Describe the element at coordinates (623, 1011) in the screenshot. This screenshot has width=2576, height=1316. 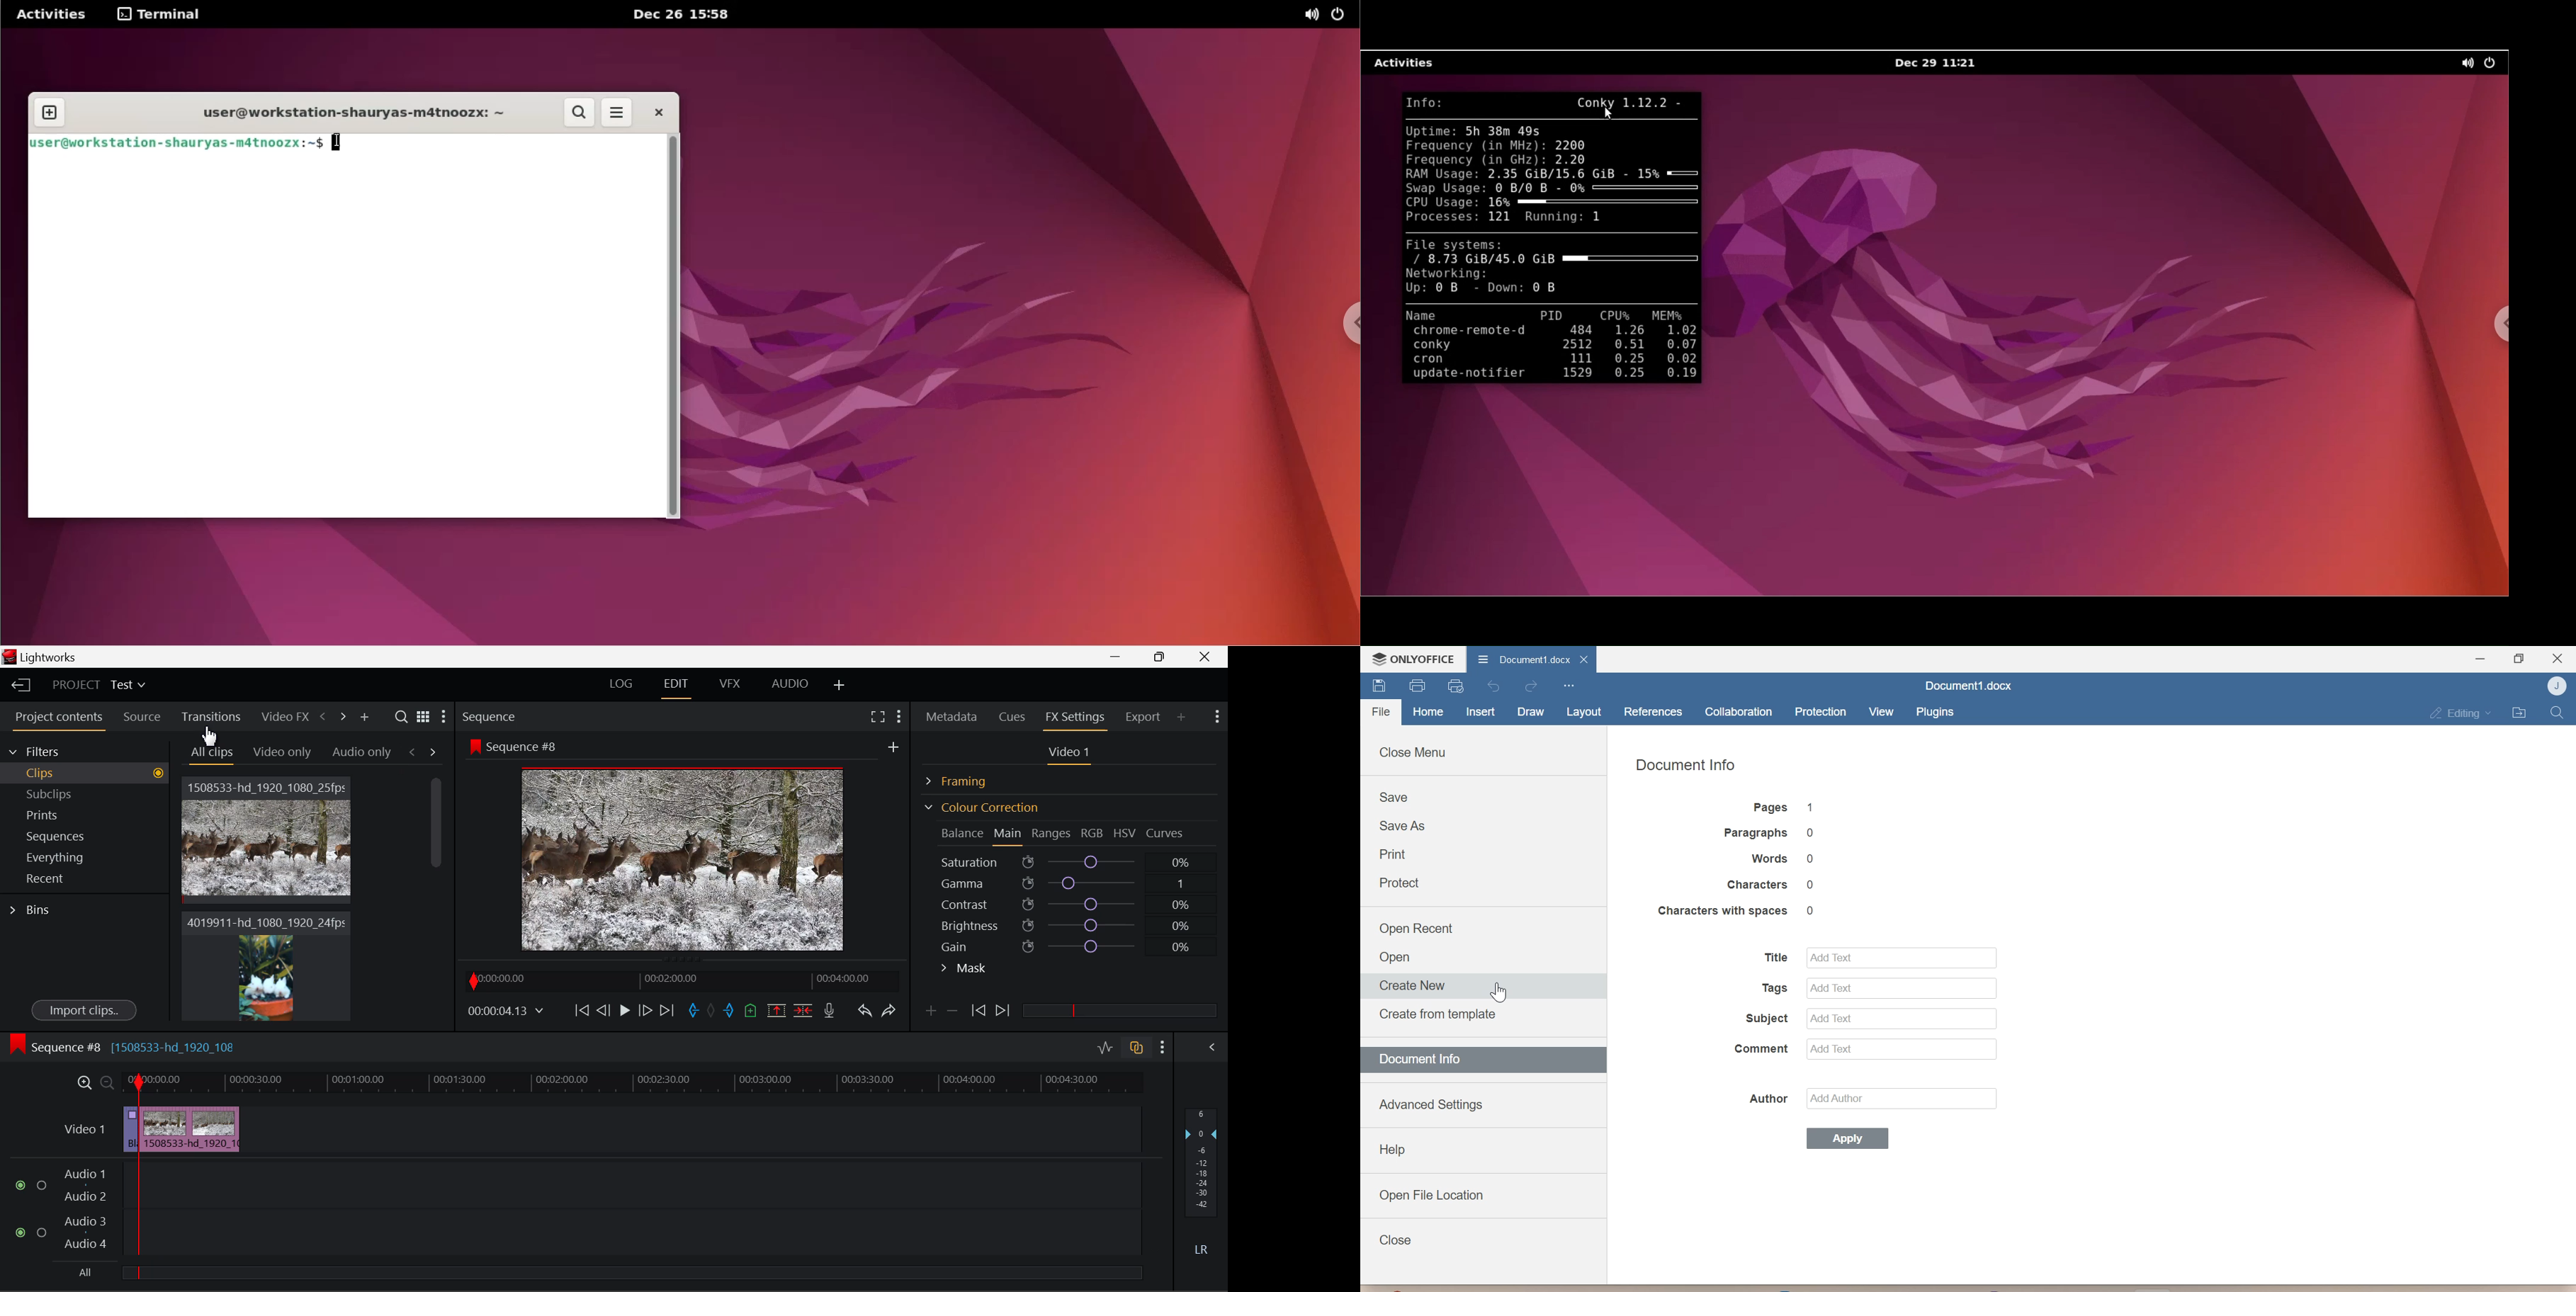
I see `Play` at that location.